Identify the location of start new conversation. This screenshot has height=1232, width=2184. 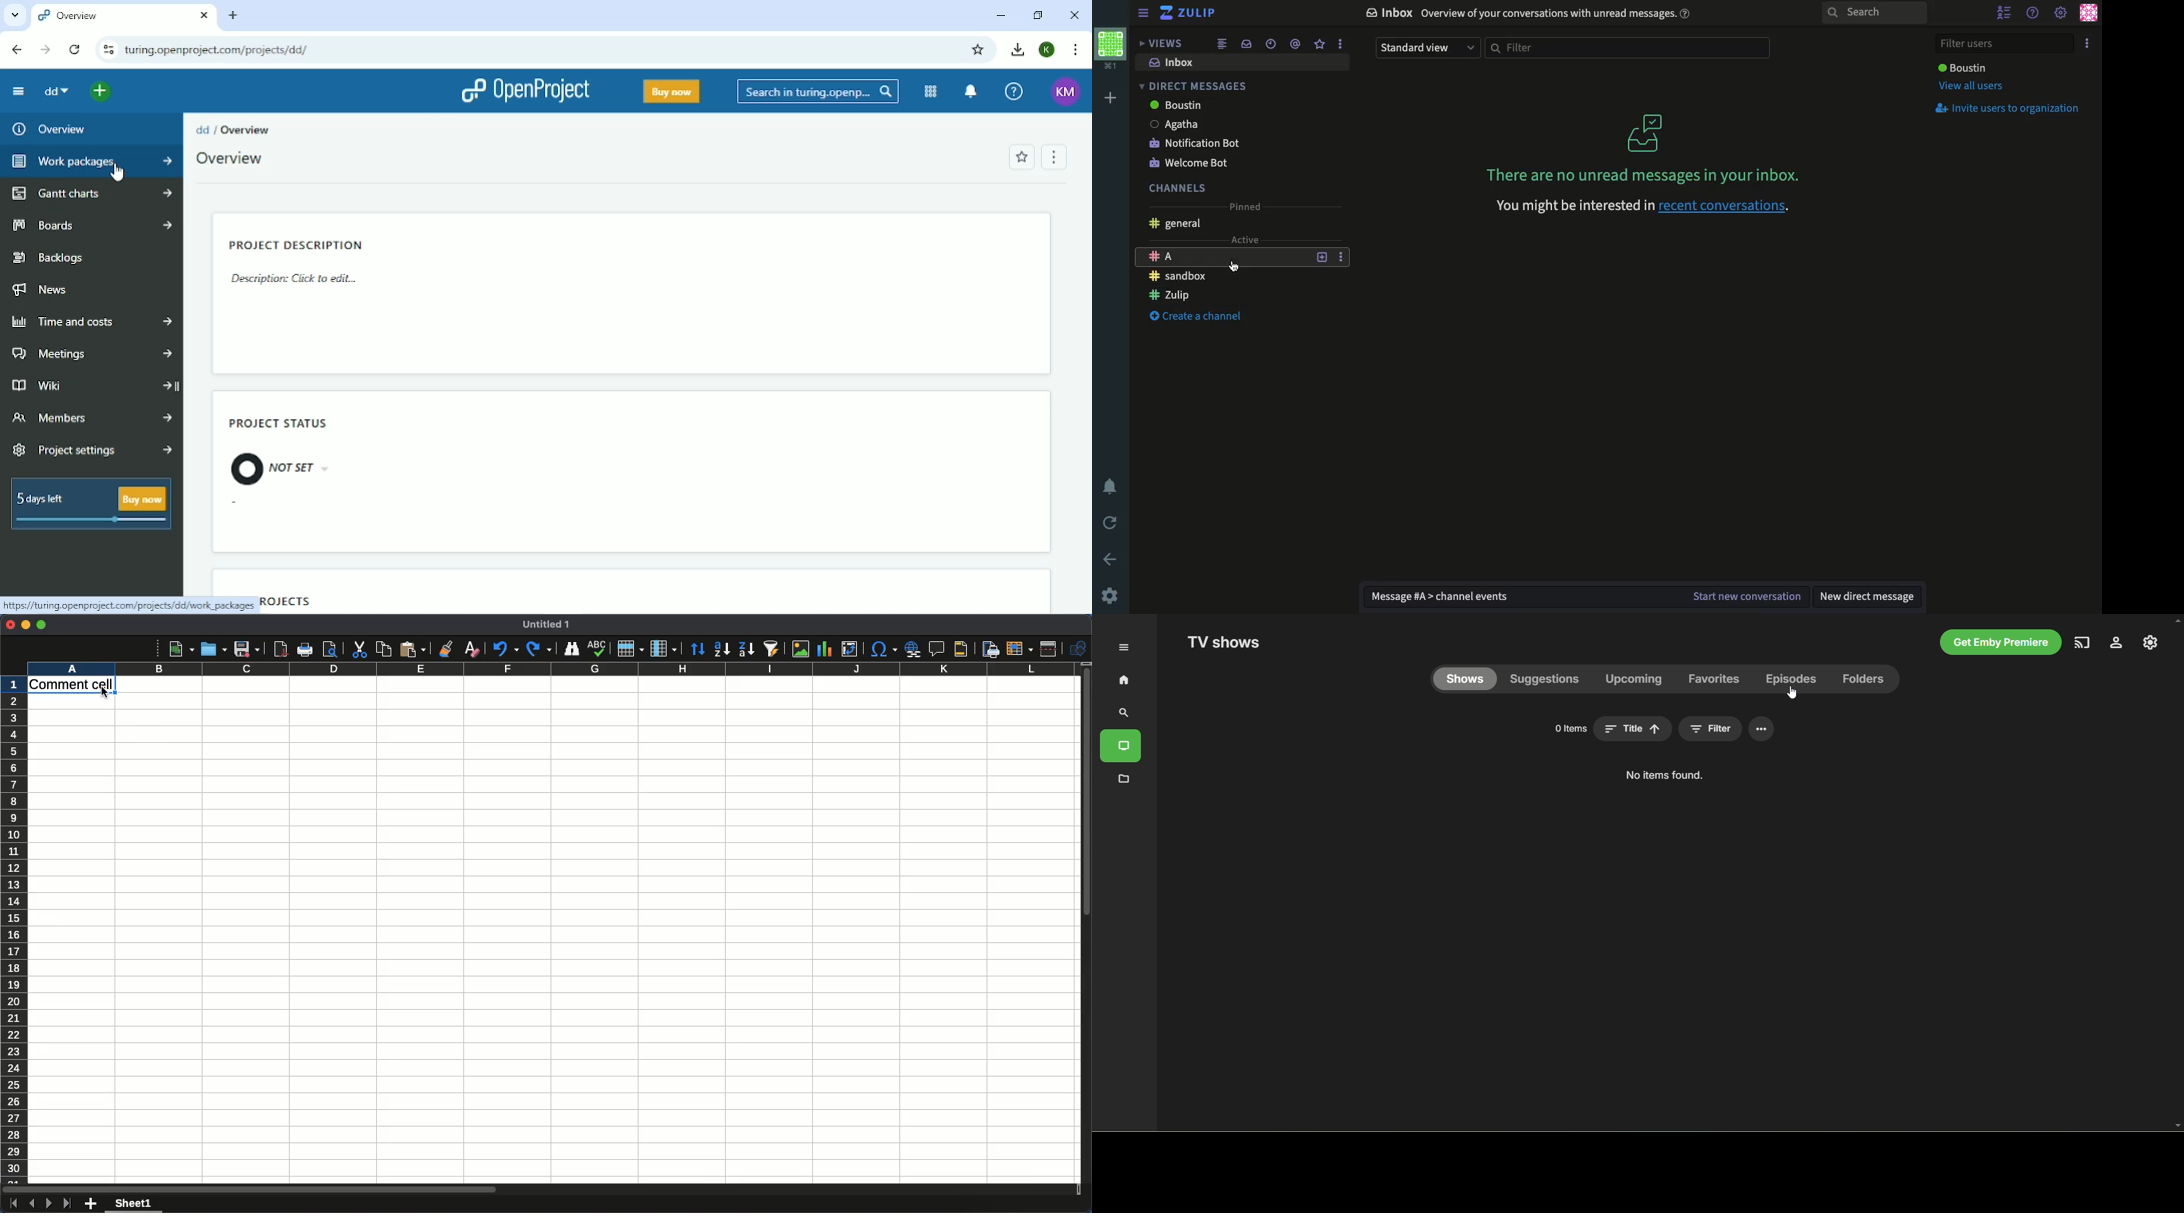
(1745, 597).